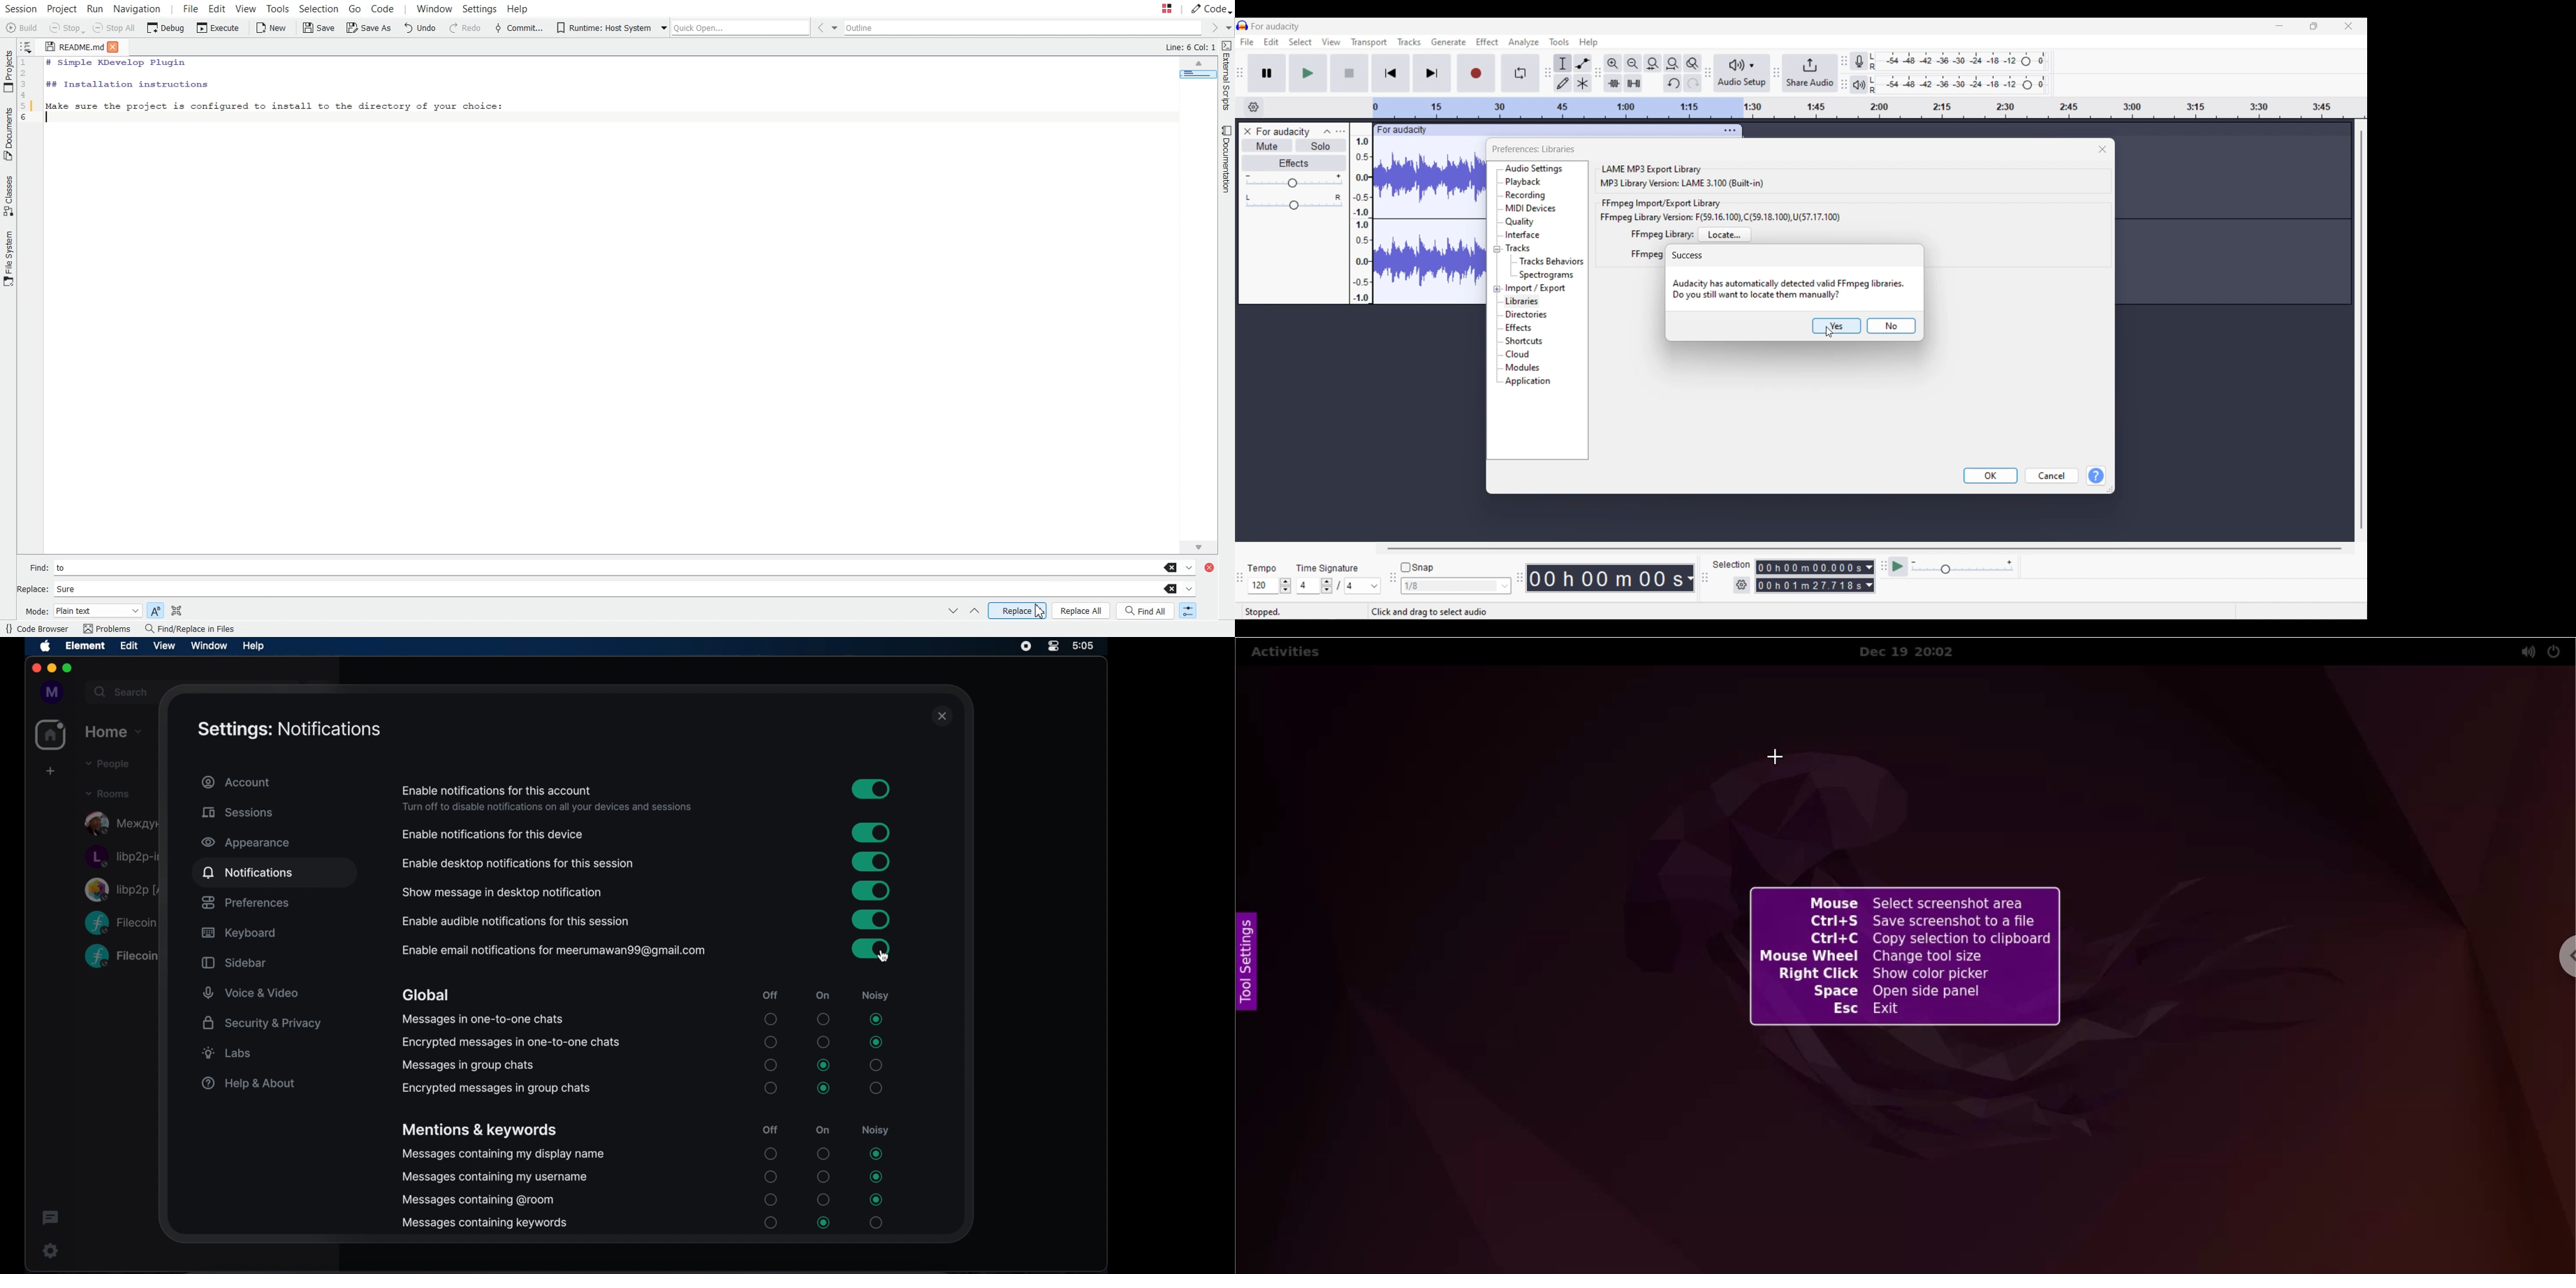 The width and height of the screenshot is (2576, 1288). Describe the element at coordinates (1524, 42) in the screenshot. I see `Analyze menu` at that location.